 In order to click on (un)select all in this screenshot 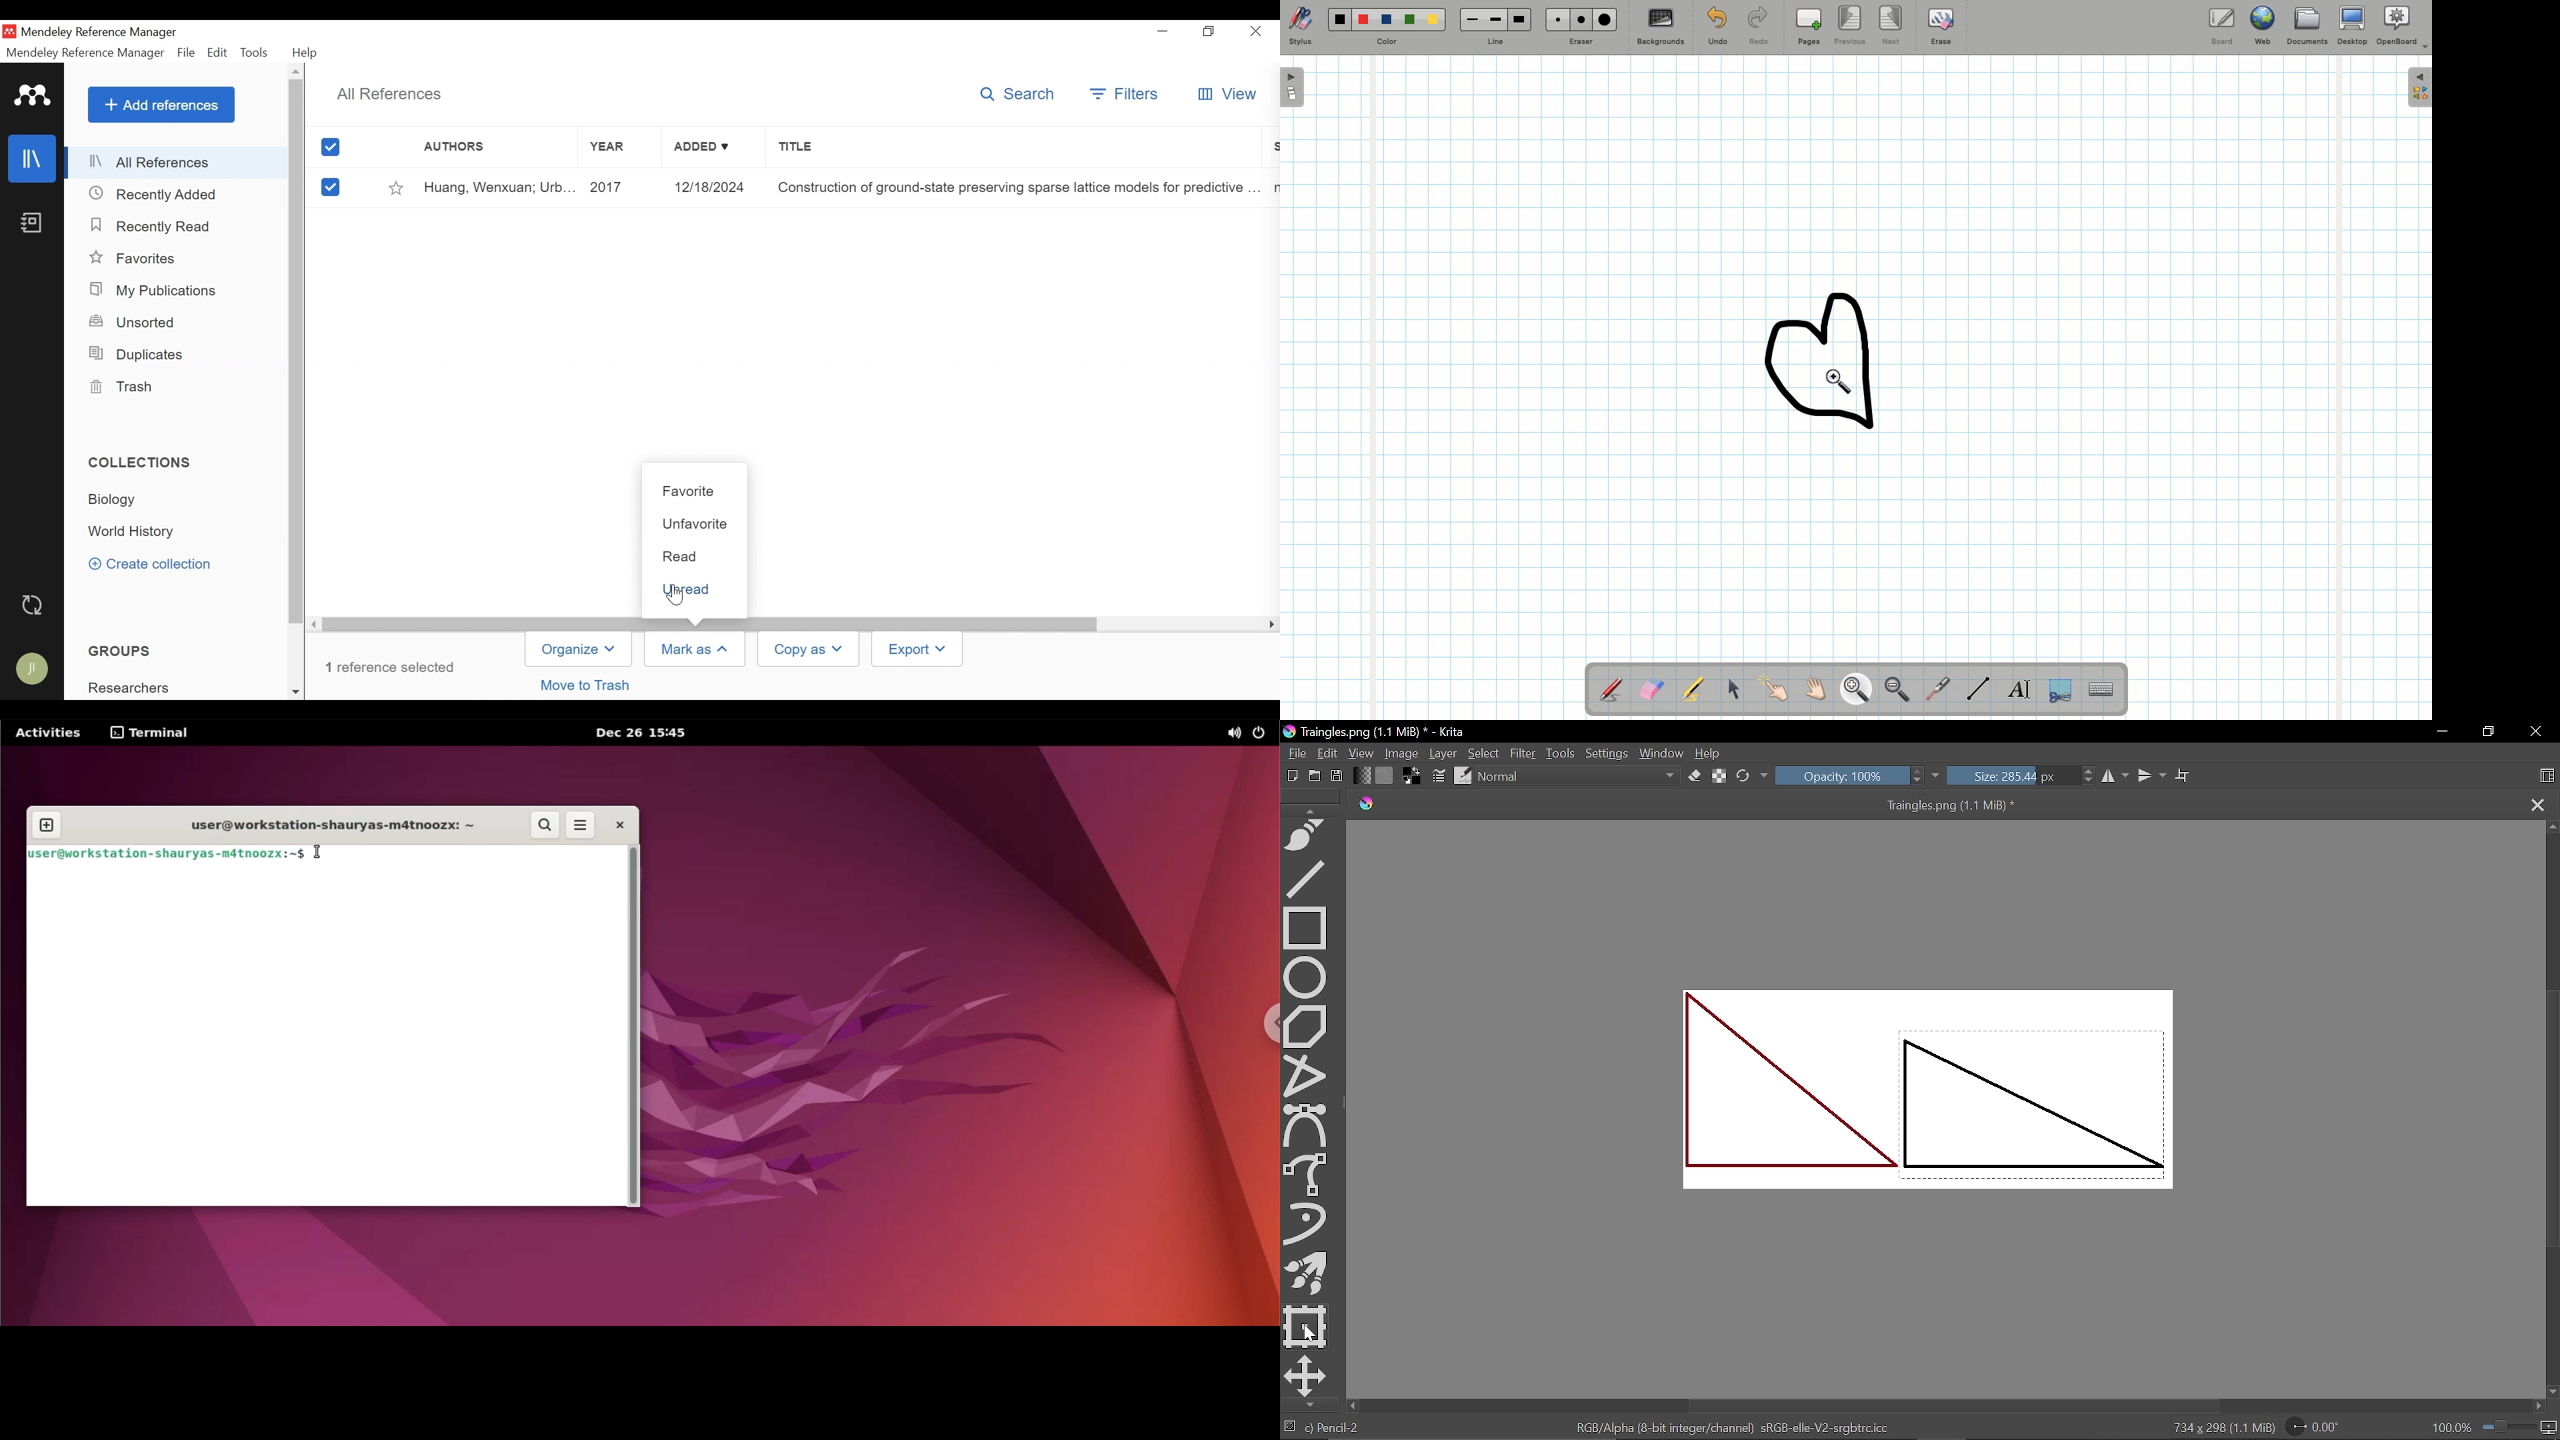, I will do `click(330, 148)`.